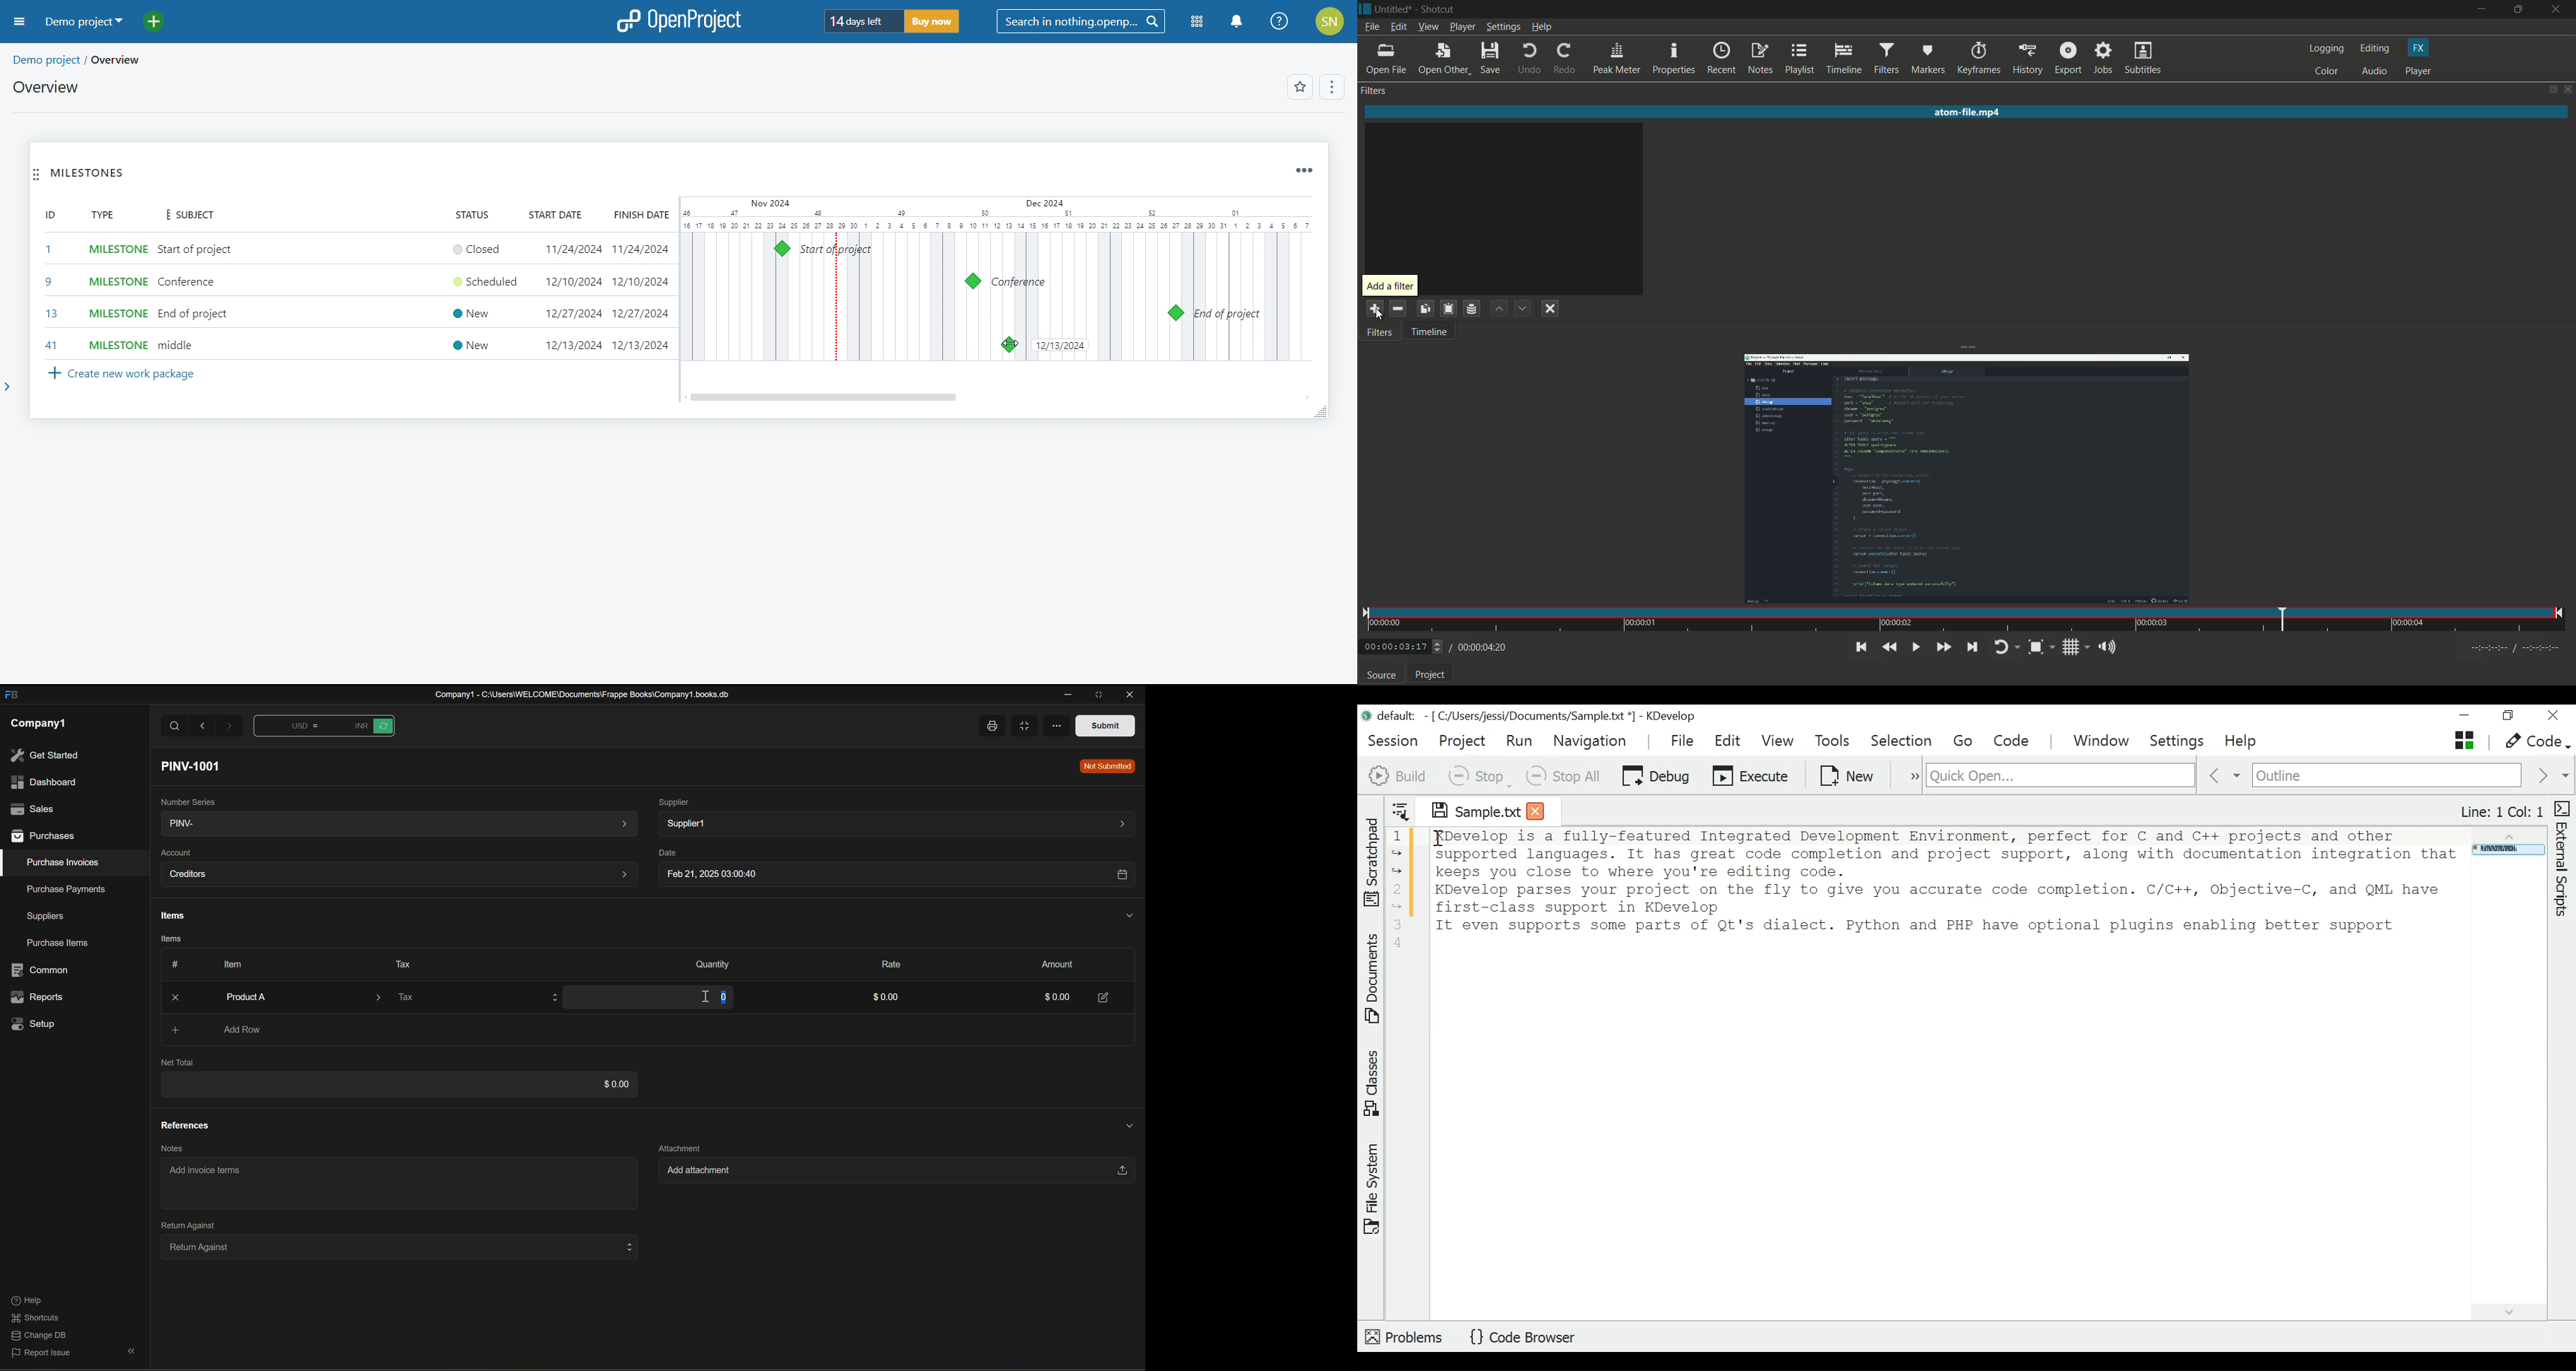 The height and width of the screenshot is (1372, 2576). Describe the element at coordinates (2520, 10) in the screenshot. I see `maximize` at that location.